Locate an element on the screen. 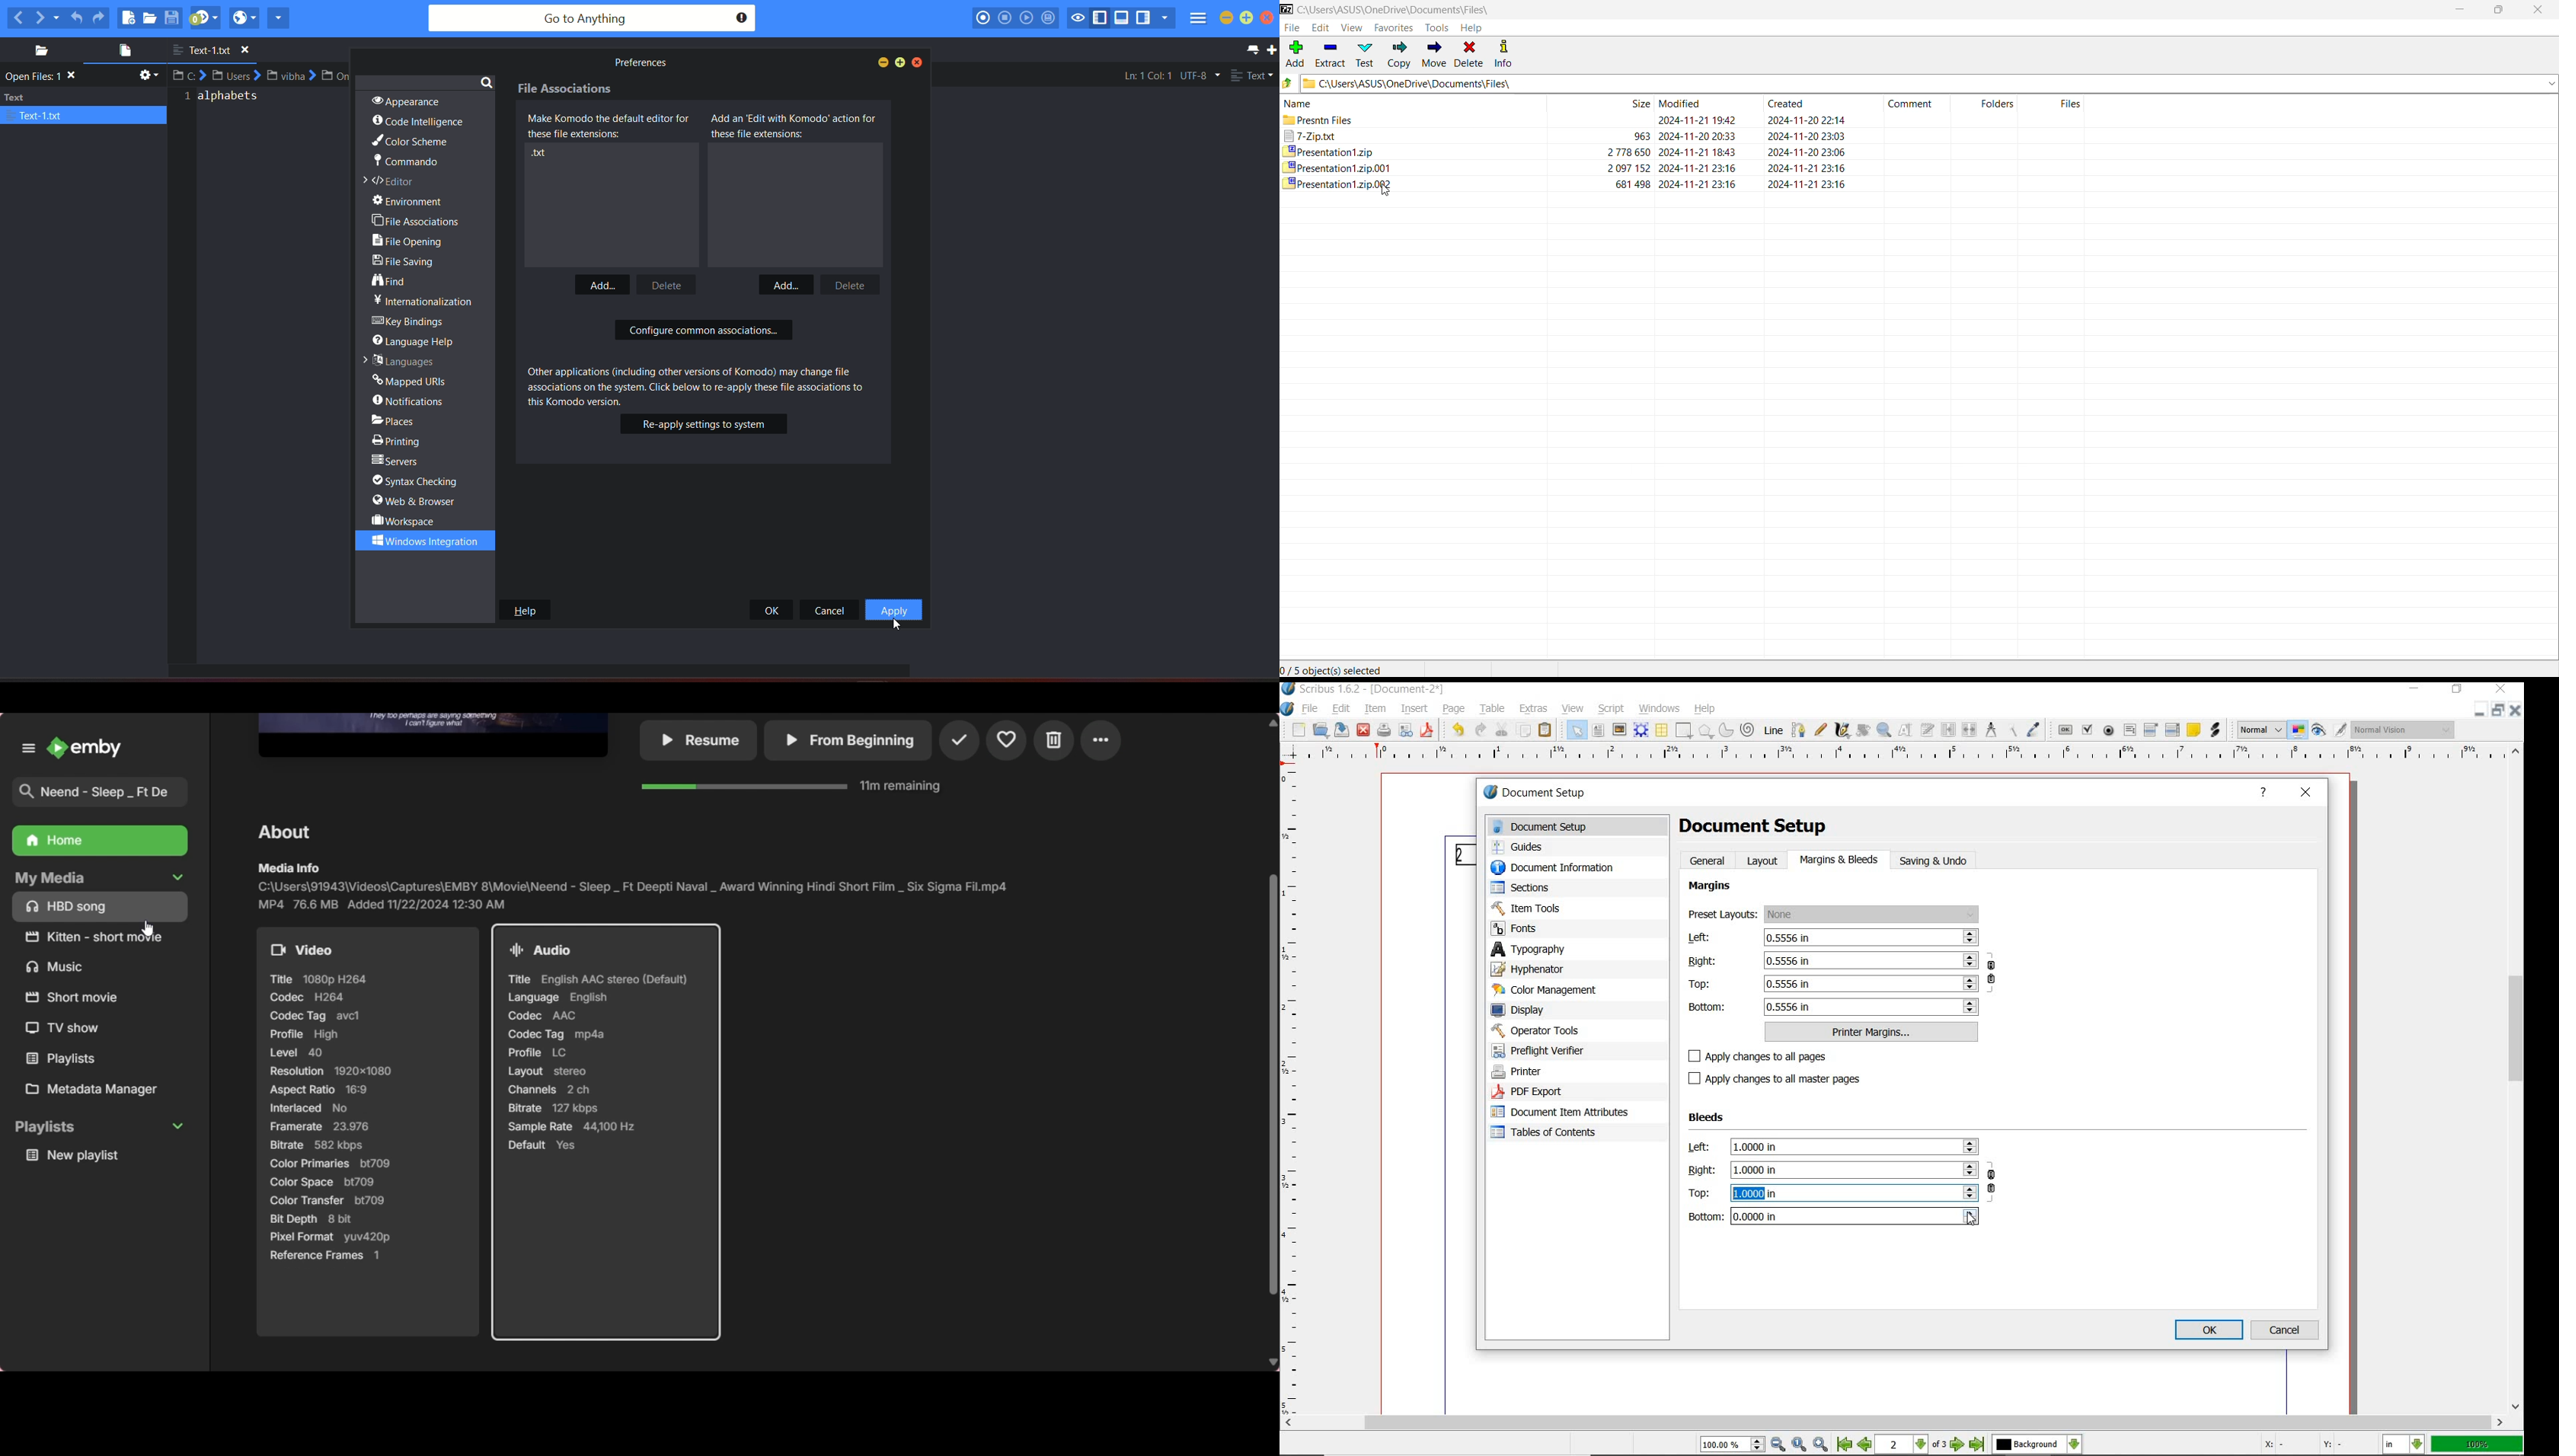 This screenshot has height=1456, width=2576. save is located at coordinates (1342, 730).